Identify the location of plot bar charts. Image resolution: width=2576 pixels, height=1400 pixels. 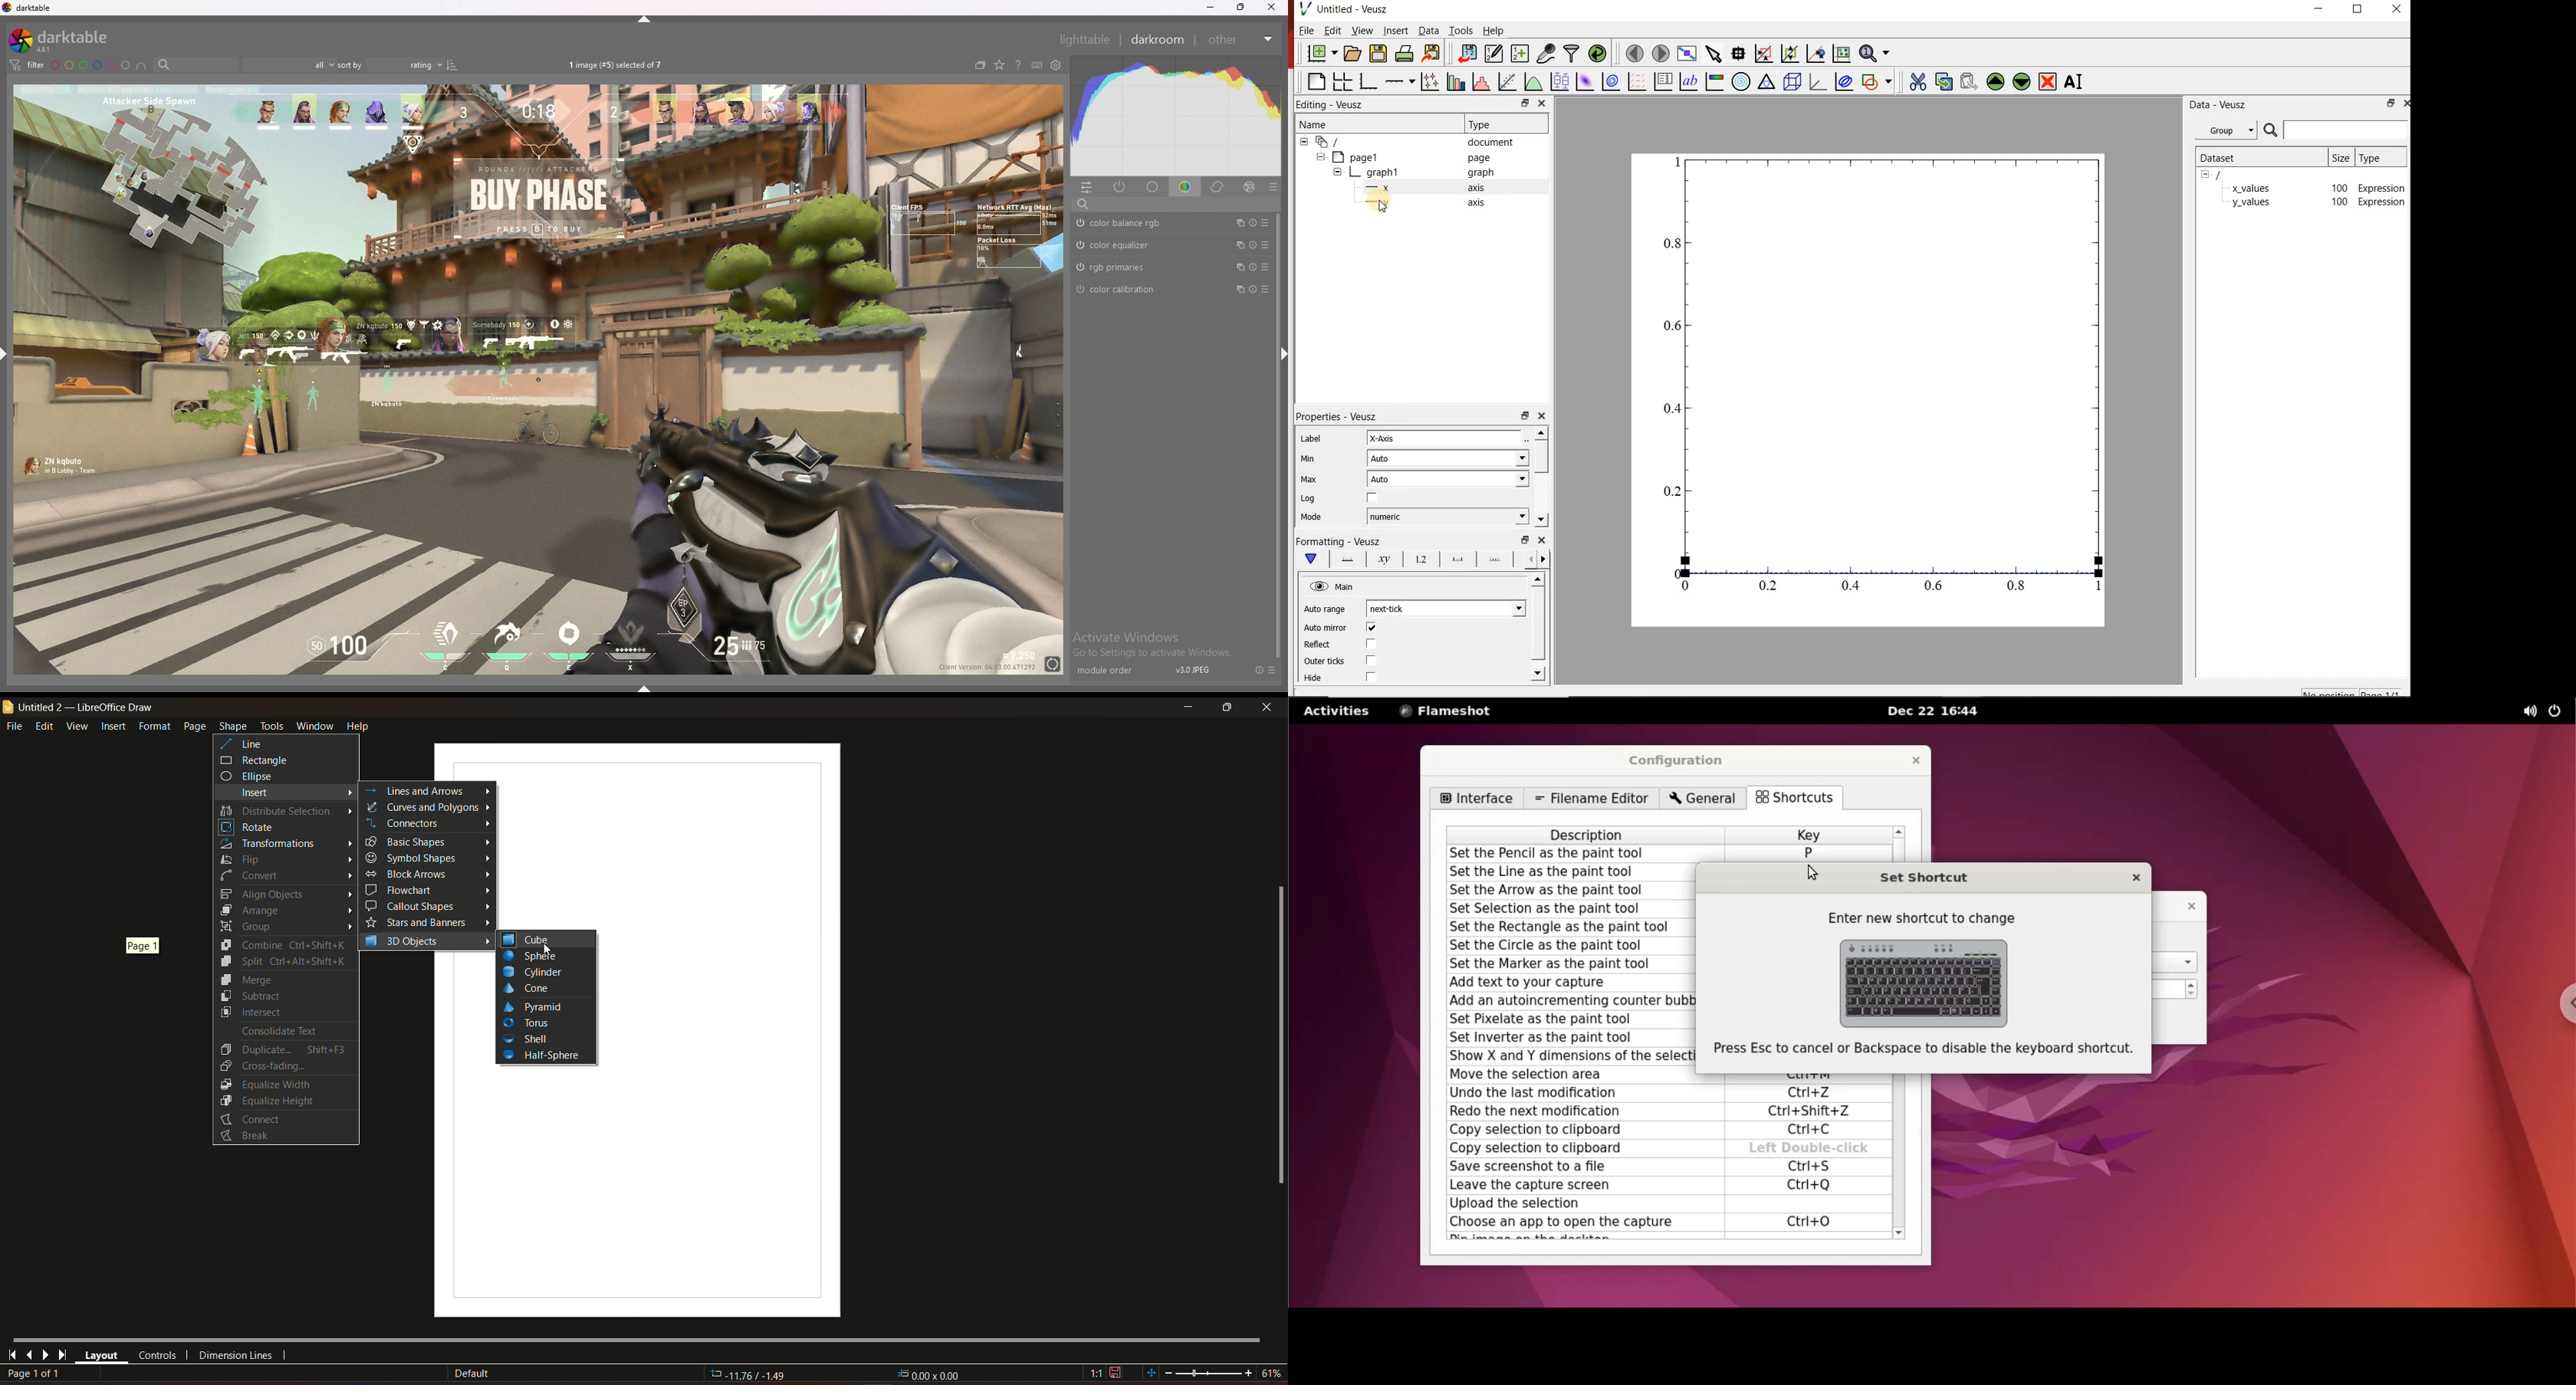
(1456, 82).